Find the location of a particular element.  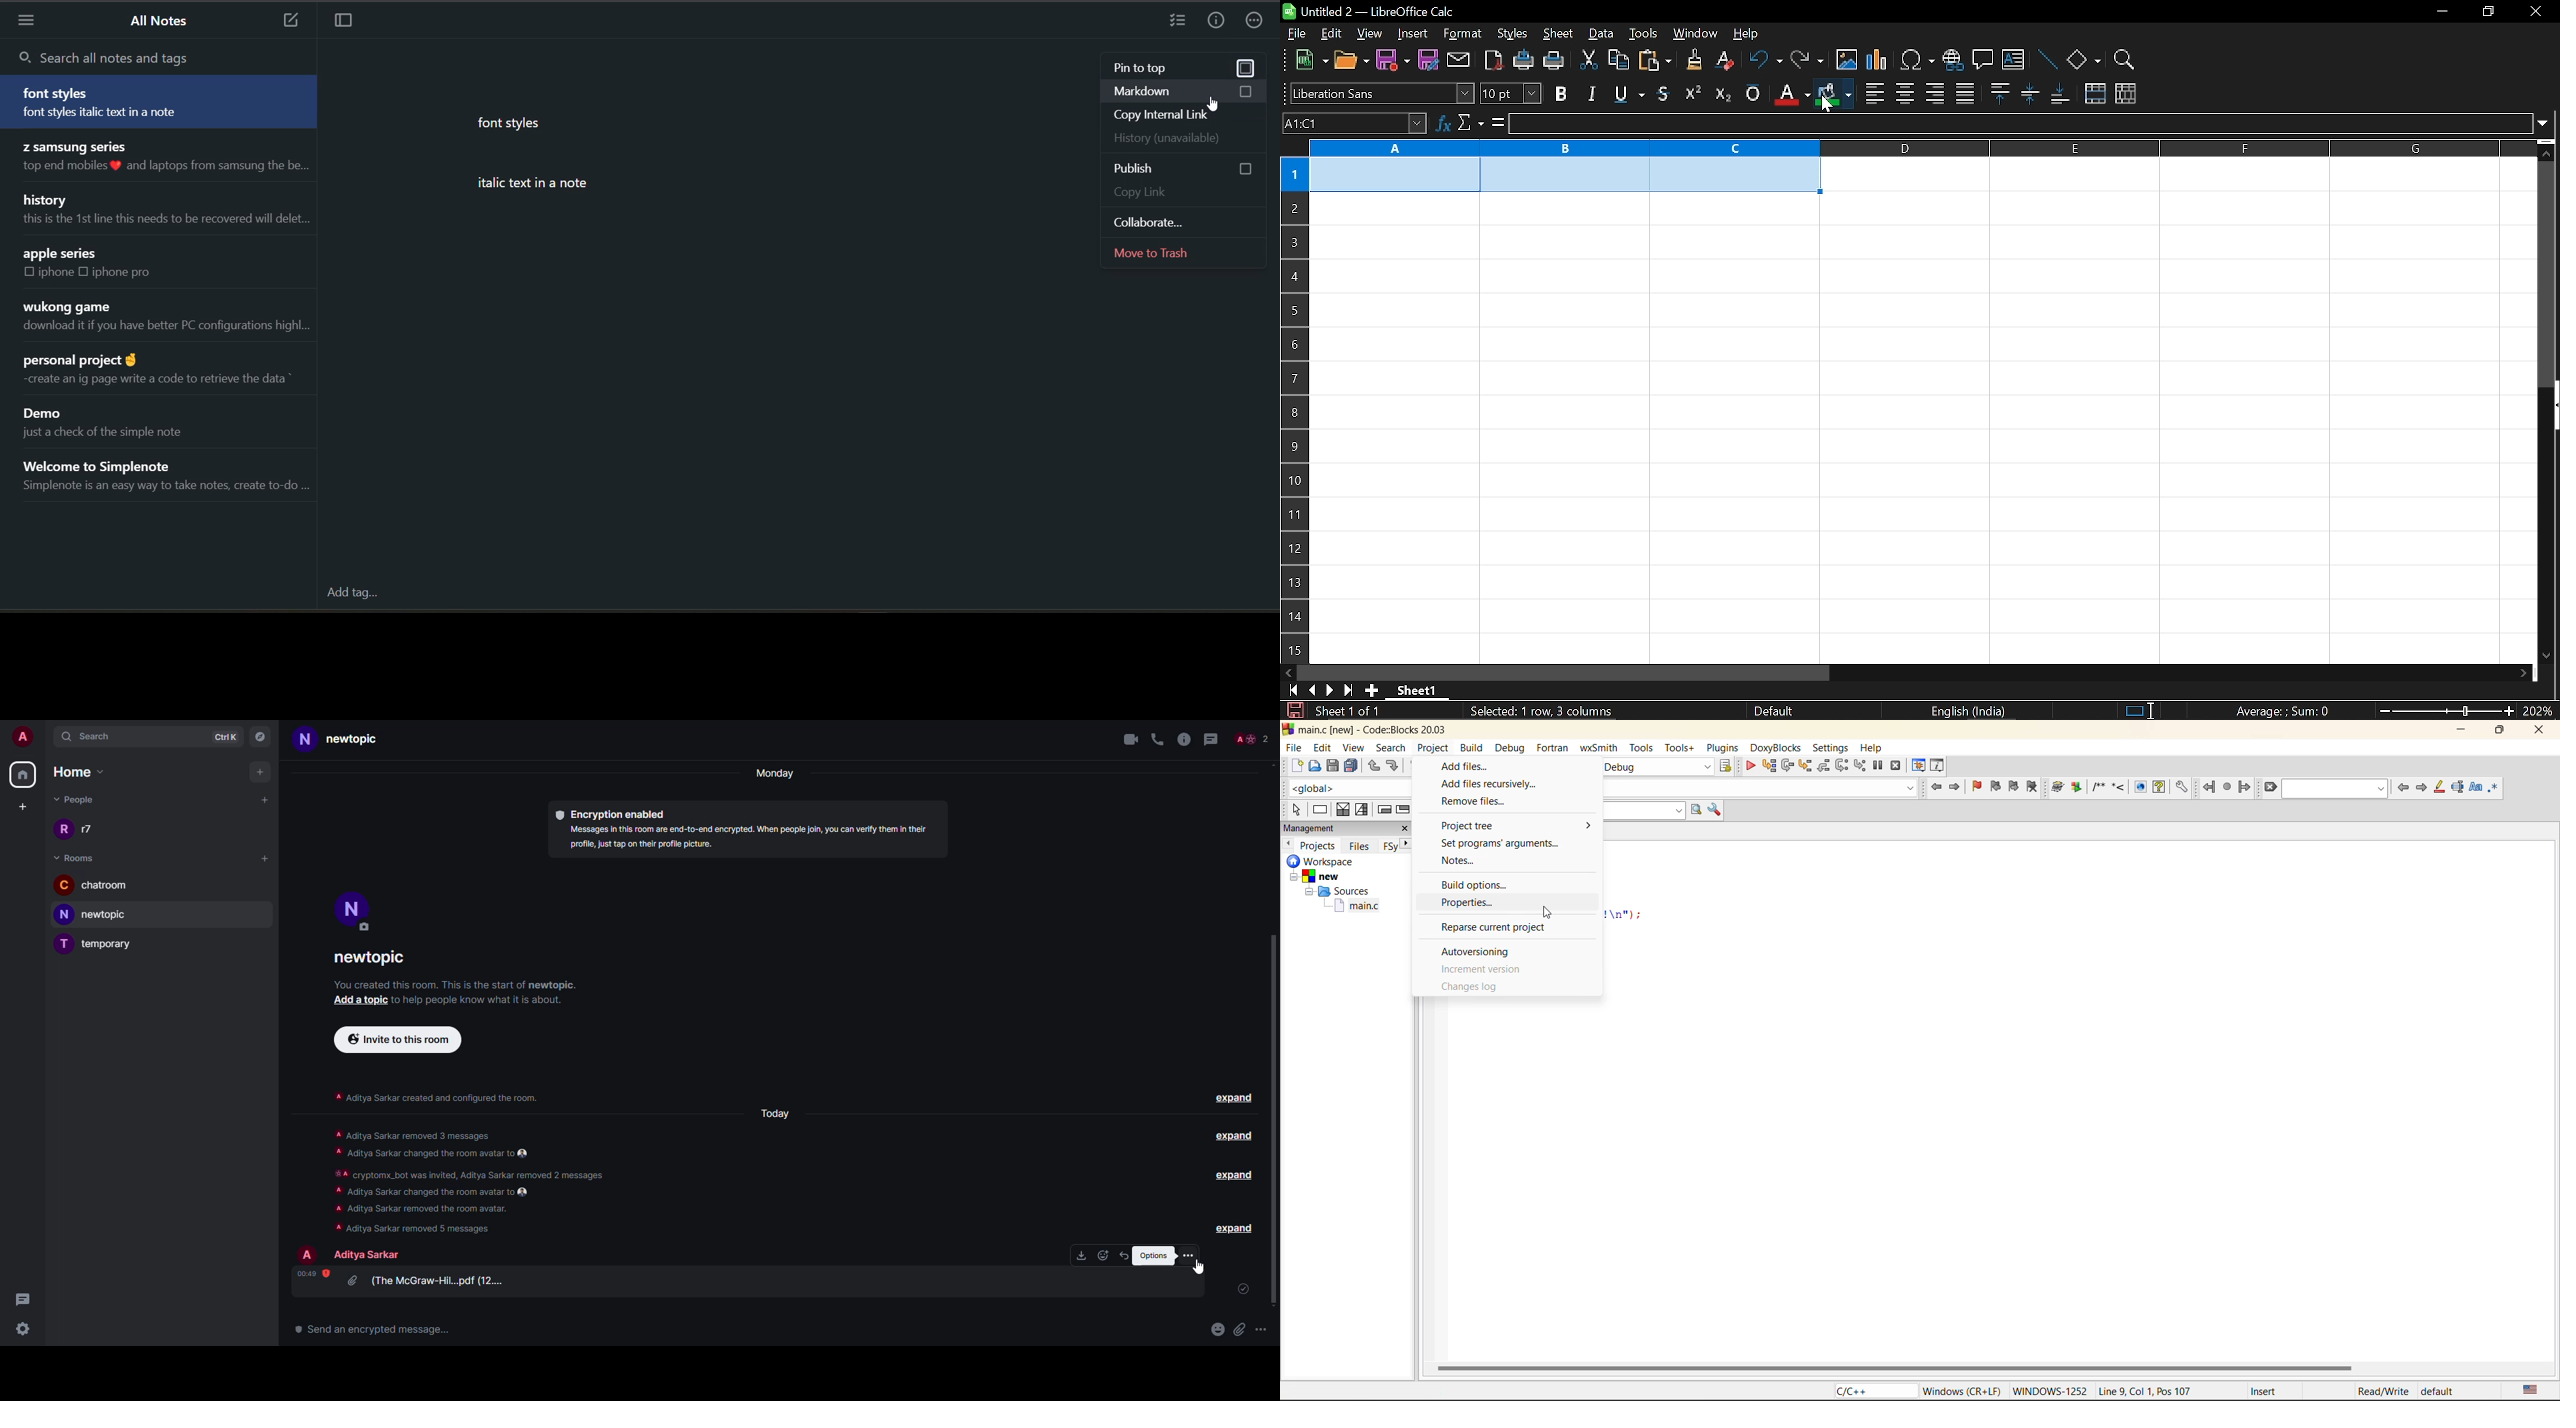

Cursor is located at coordinates (1825, 103).